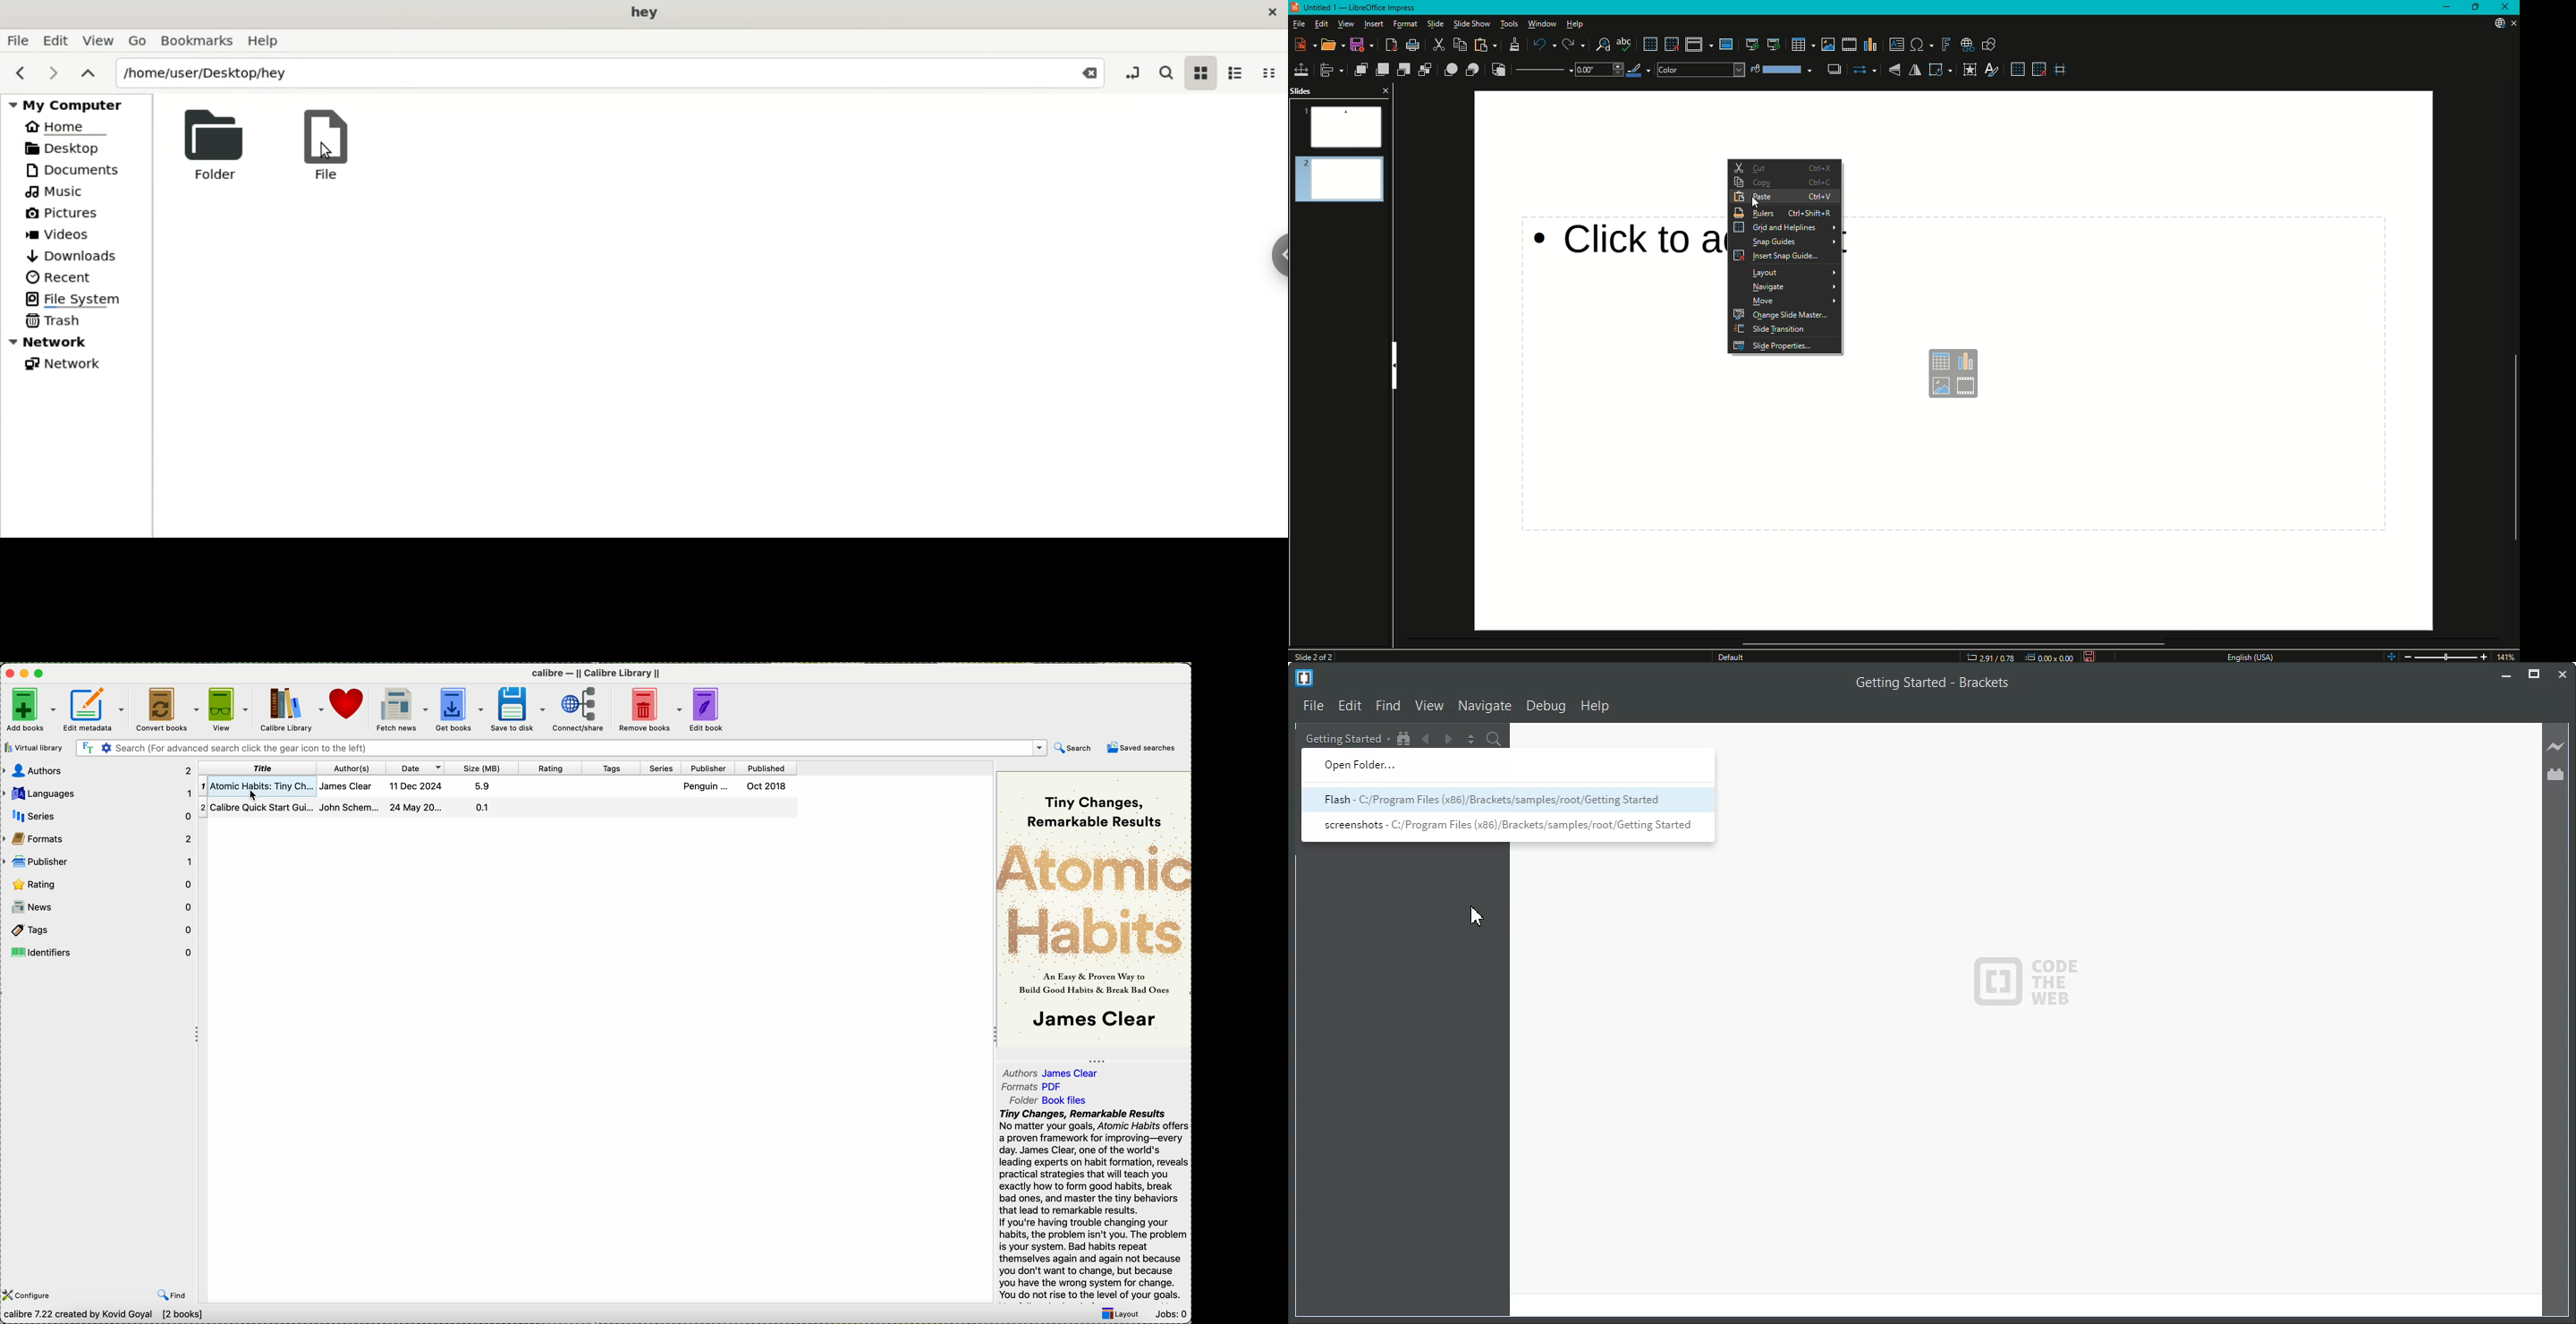  What do you see at coordinates (1430, 706) in the screenshot?
I see `View` at bounding box center [1430, 706].